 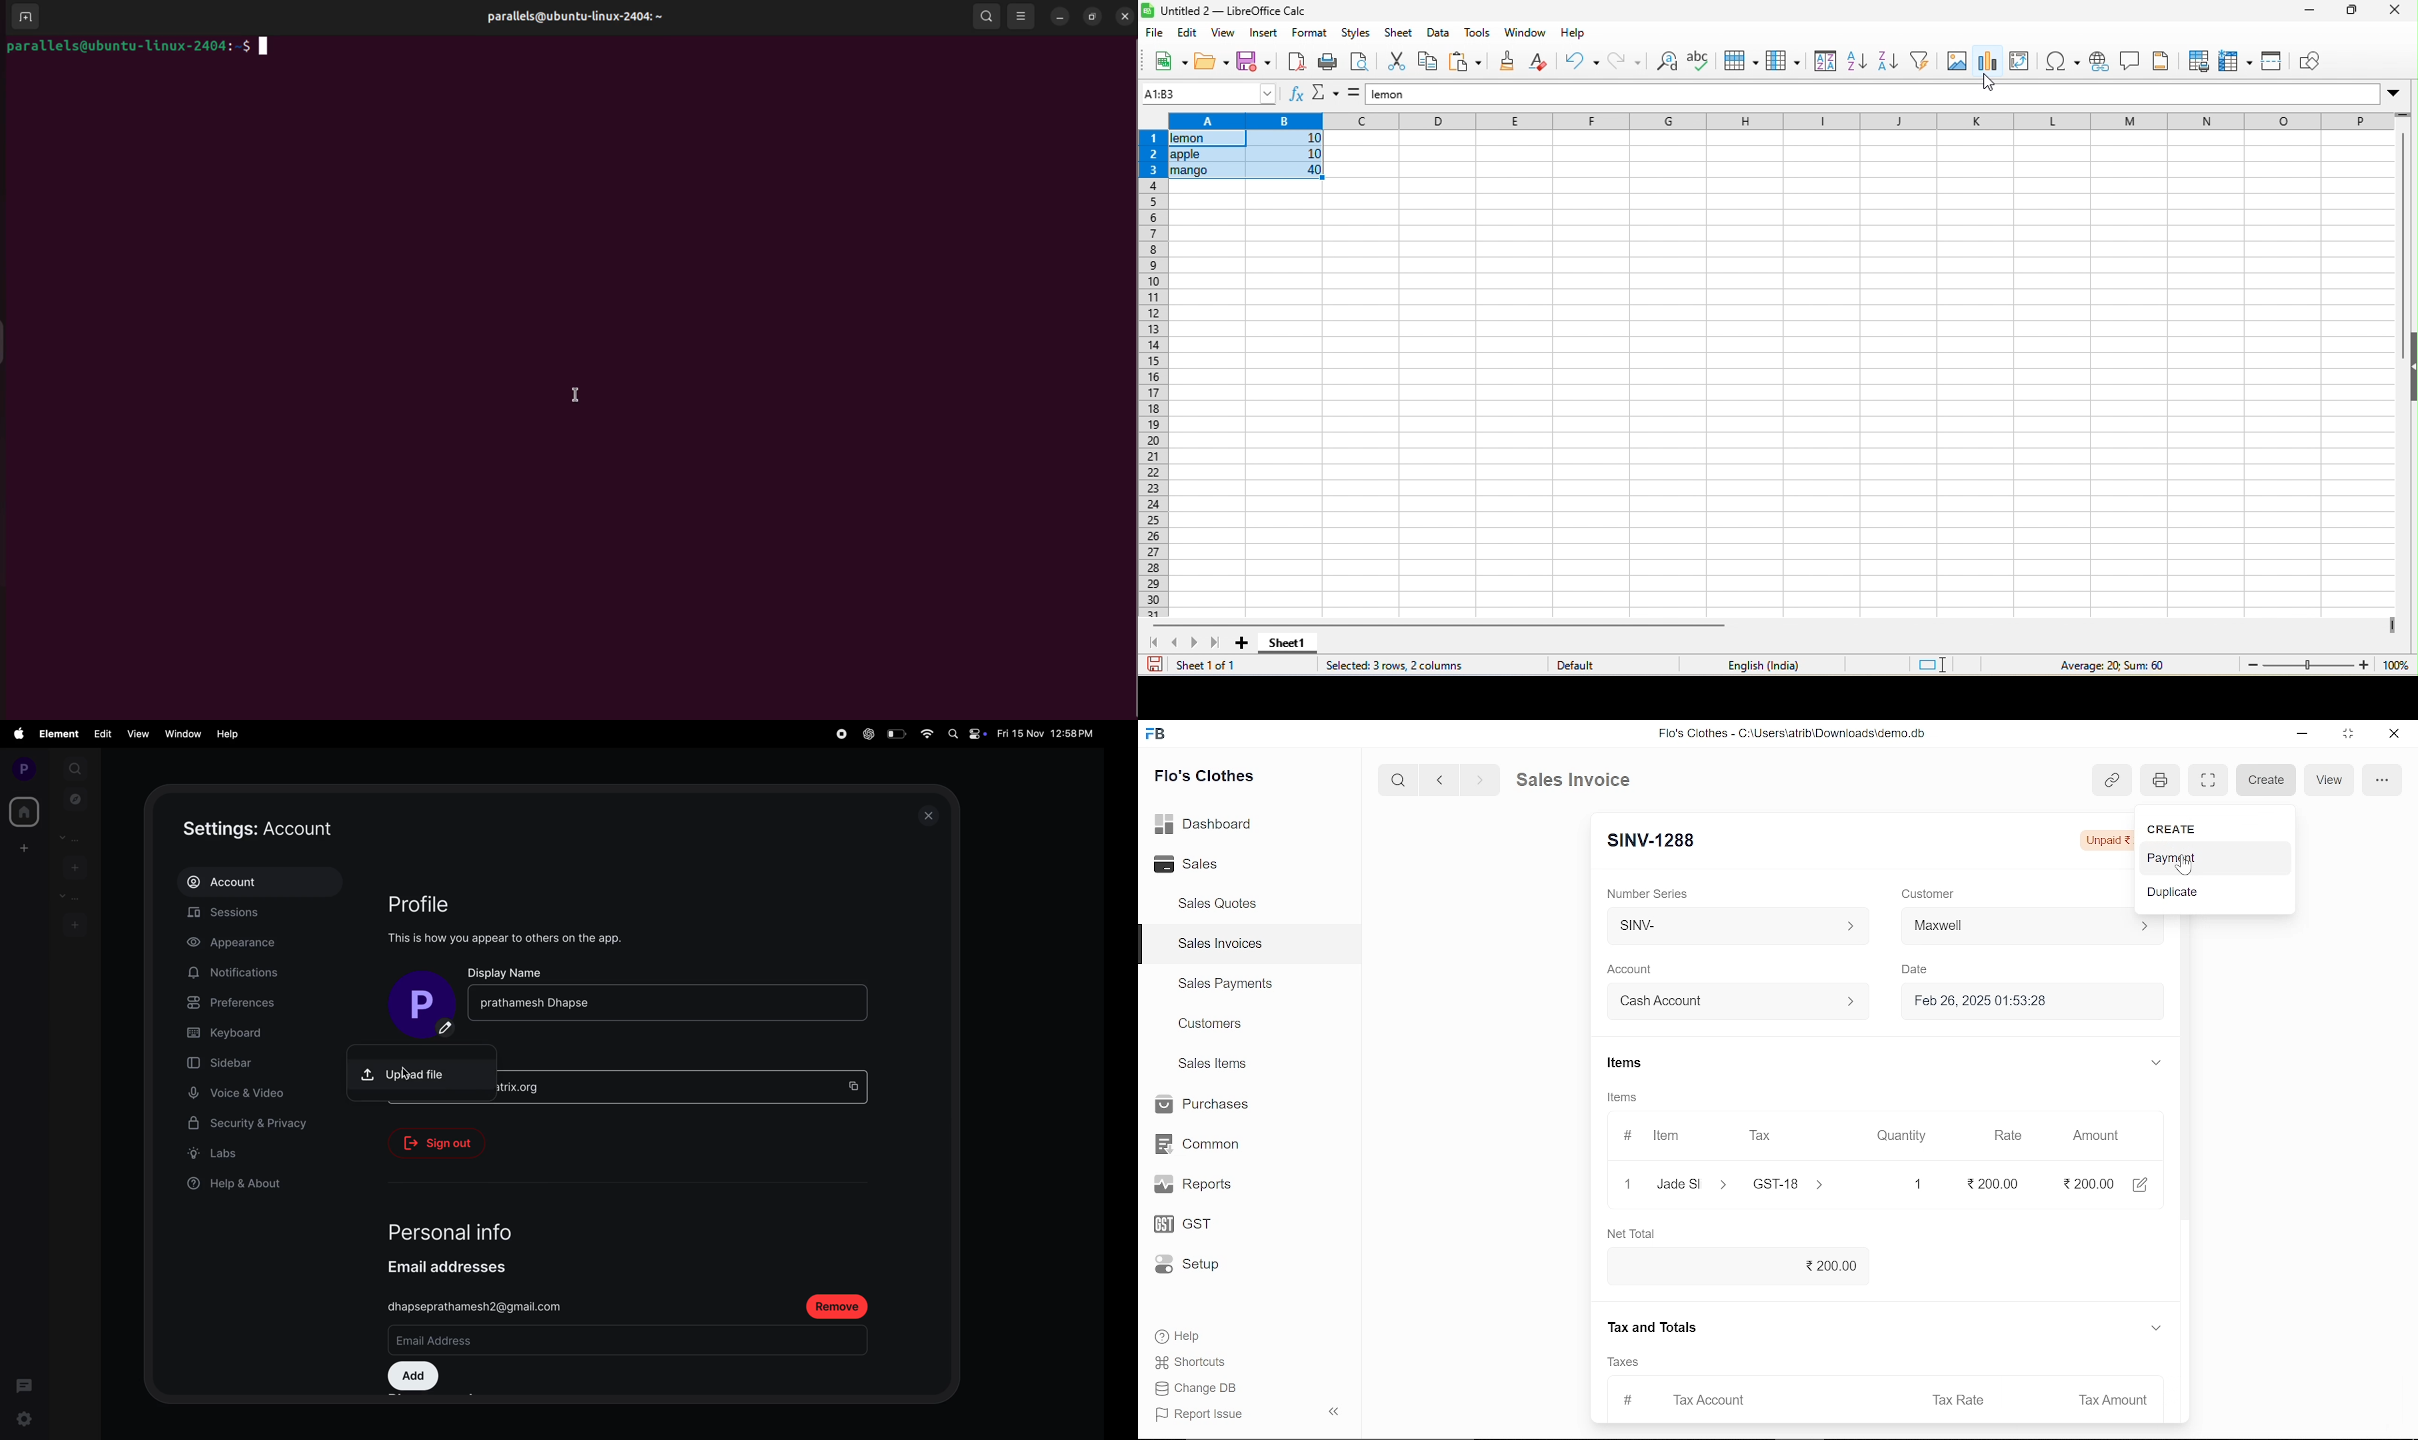 What do you see at coordinates (421, 1002) in the screenshot?
I see `profile name` at bounding box center [421, 1002].